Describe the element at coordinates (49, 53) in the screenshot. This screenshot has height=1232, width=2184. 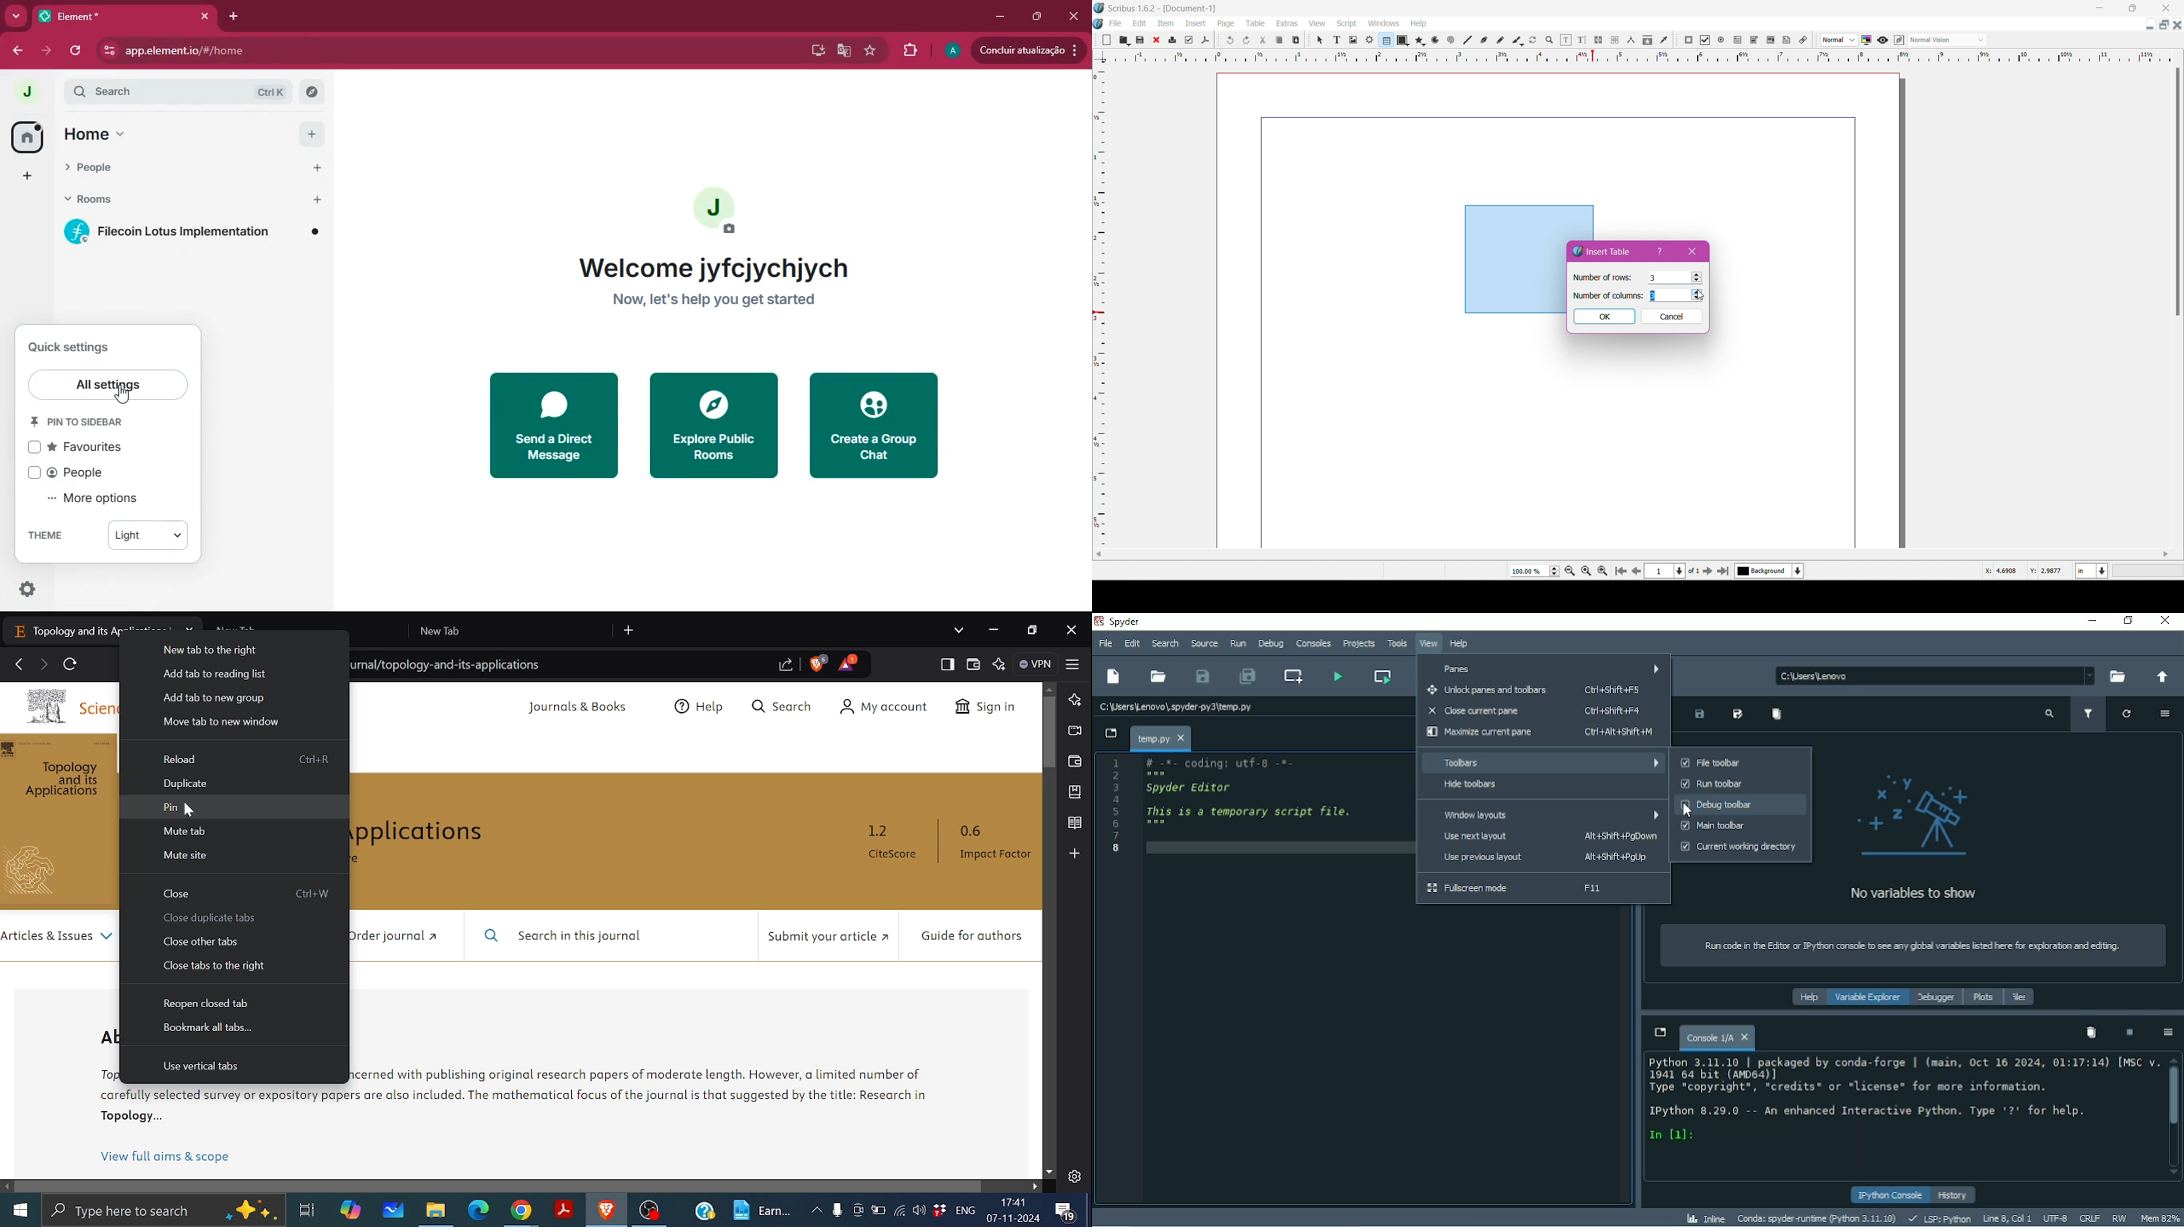
I see `forward` at that location.